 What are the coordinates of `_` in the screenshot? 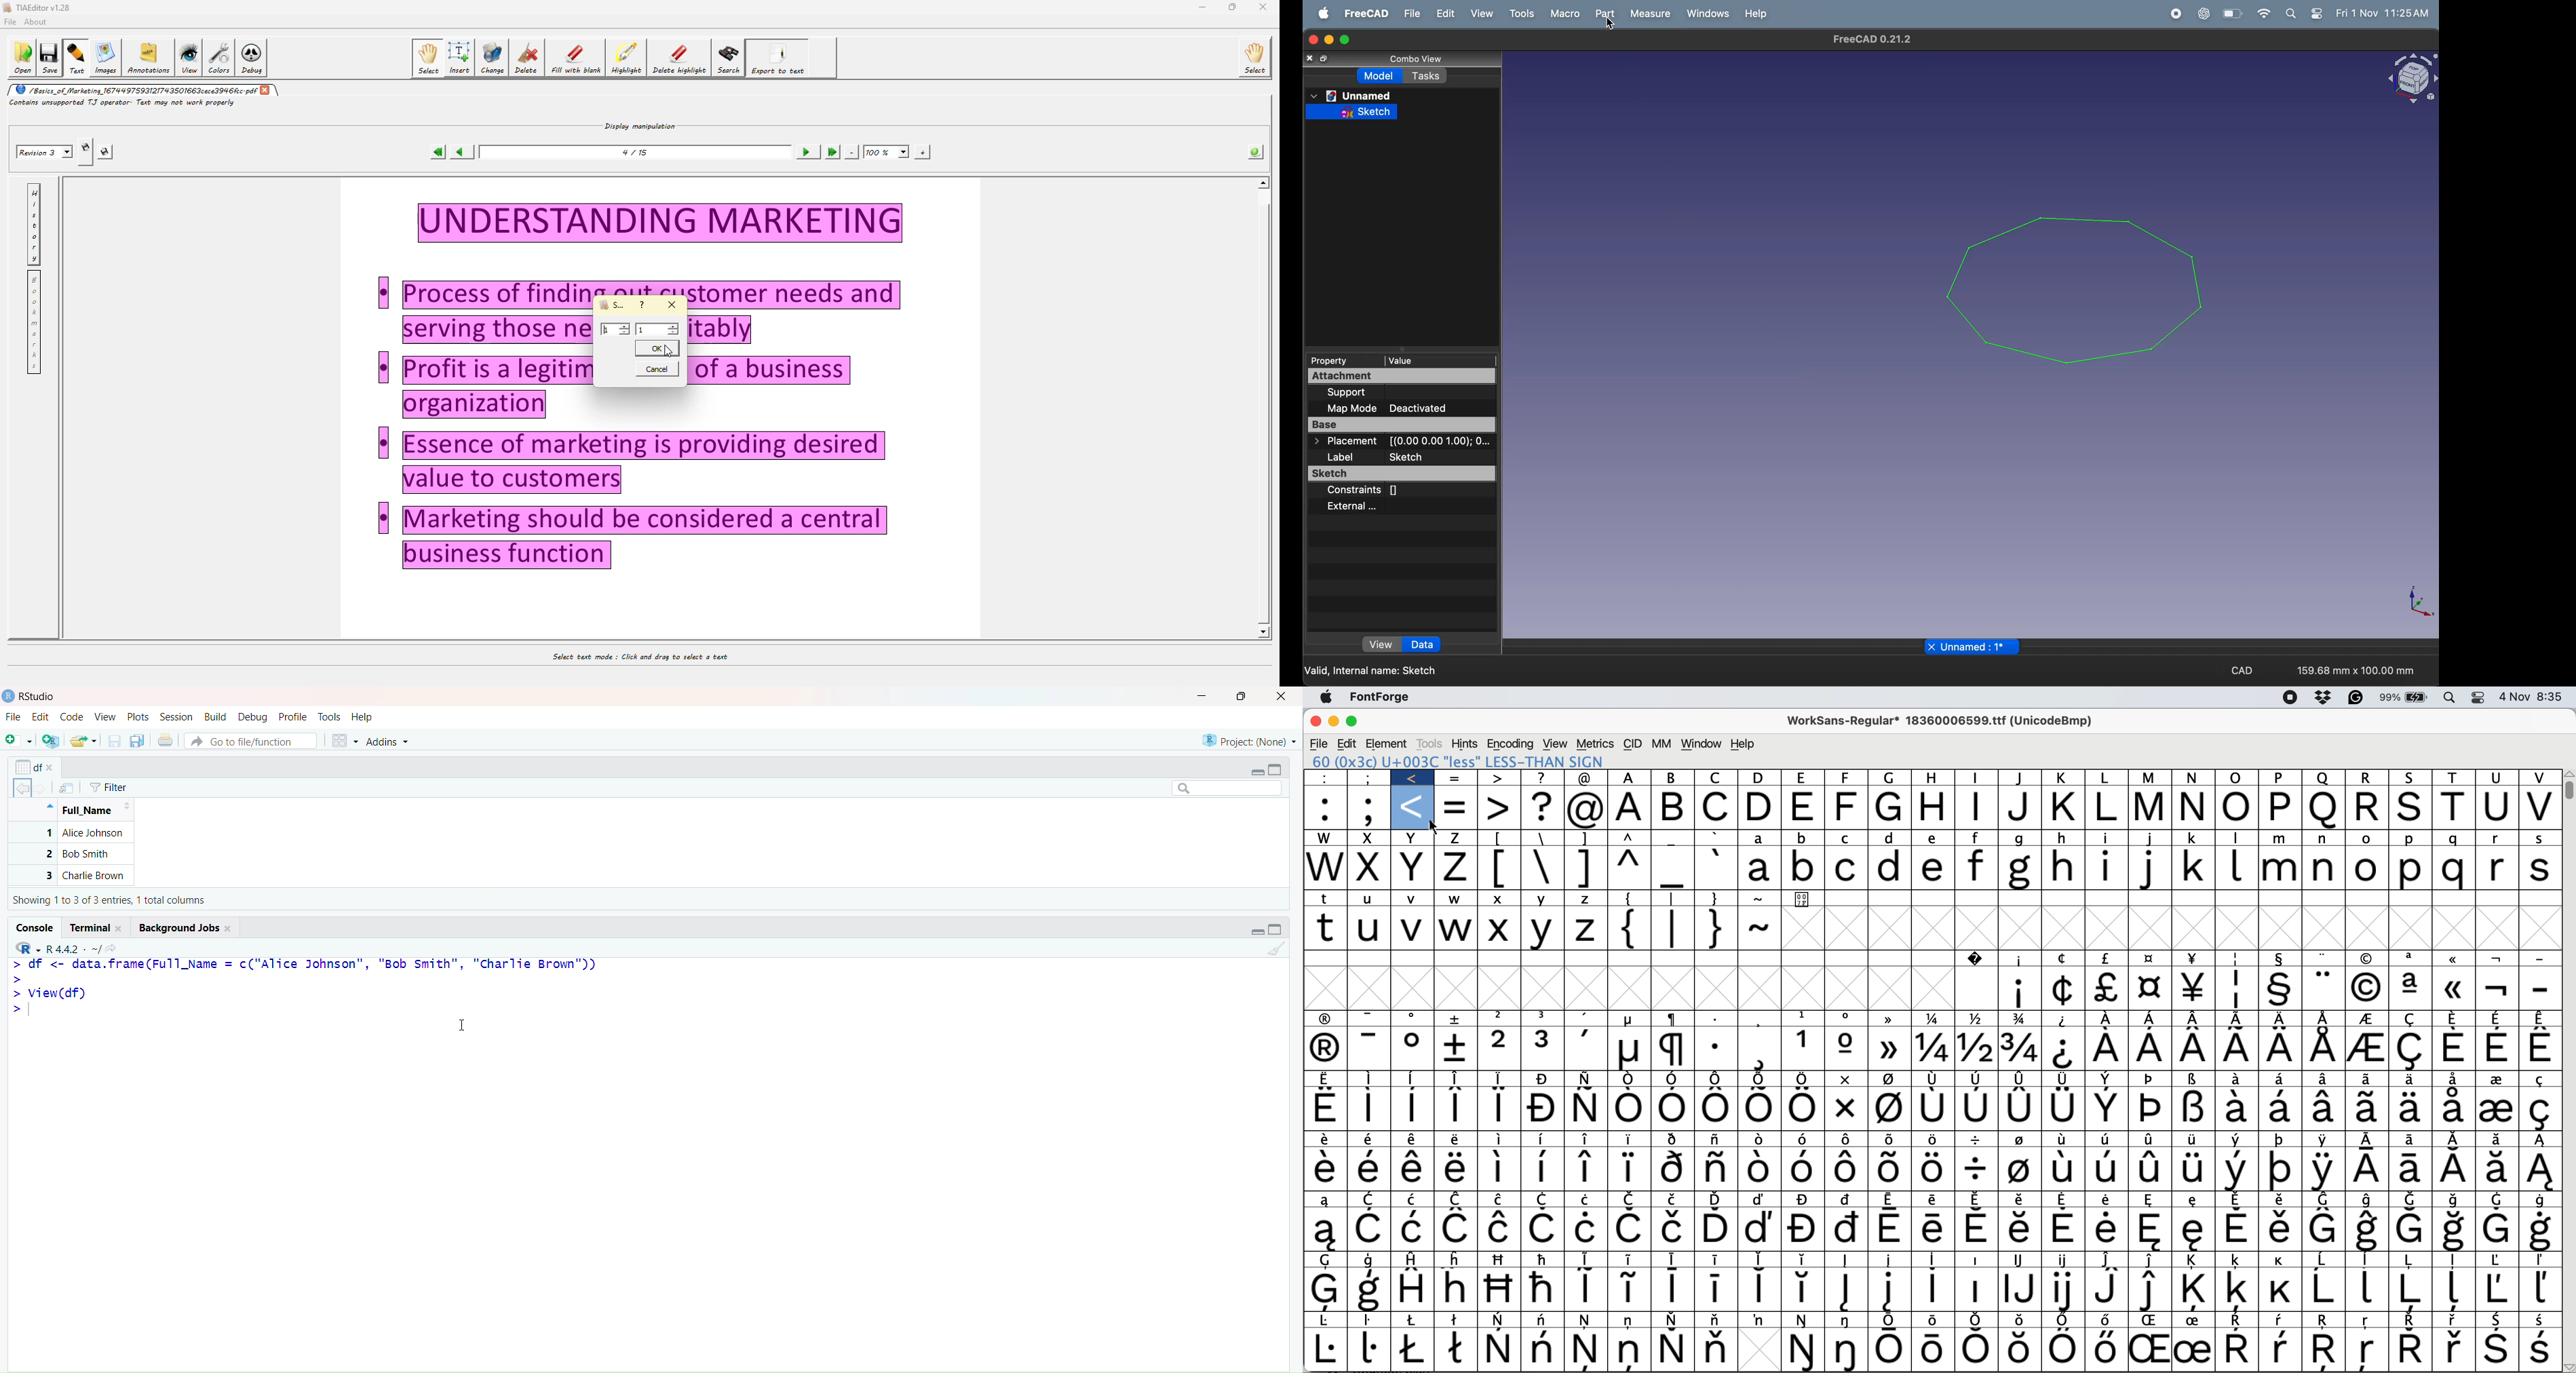 It's located at (1674, 839).